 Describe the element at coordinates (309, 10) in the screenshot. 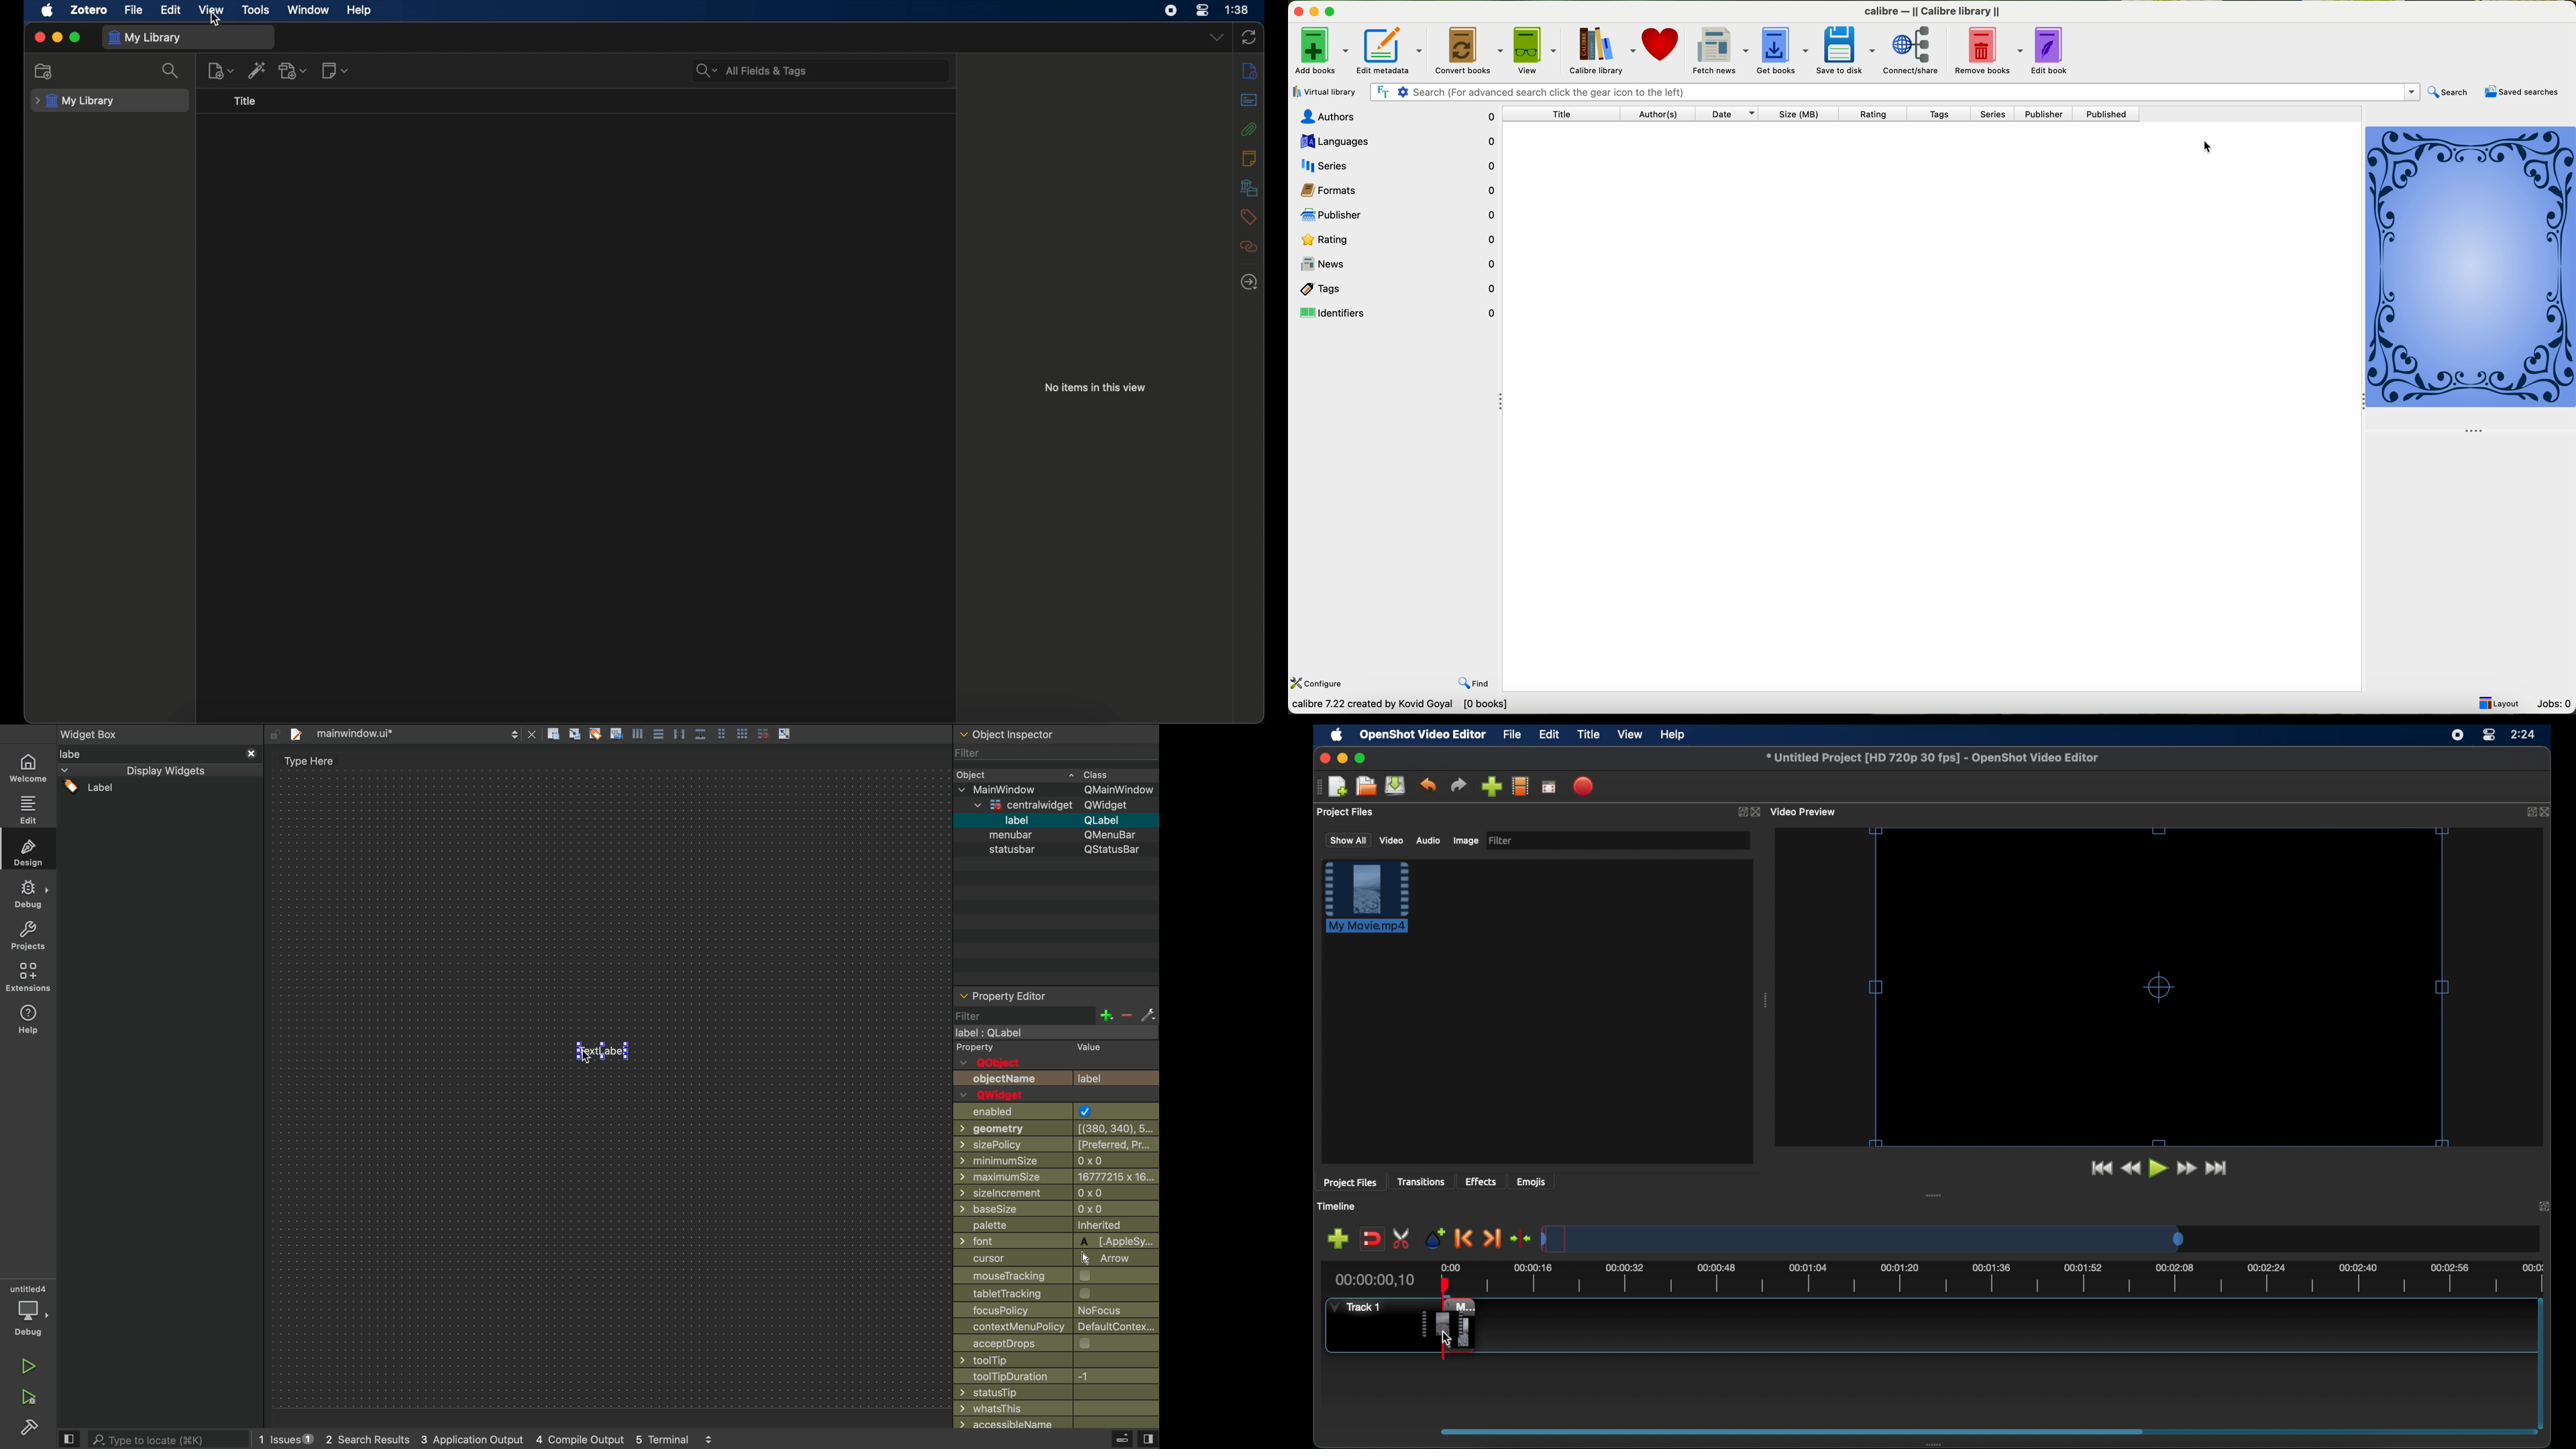

I see `window` at that location.